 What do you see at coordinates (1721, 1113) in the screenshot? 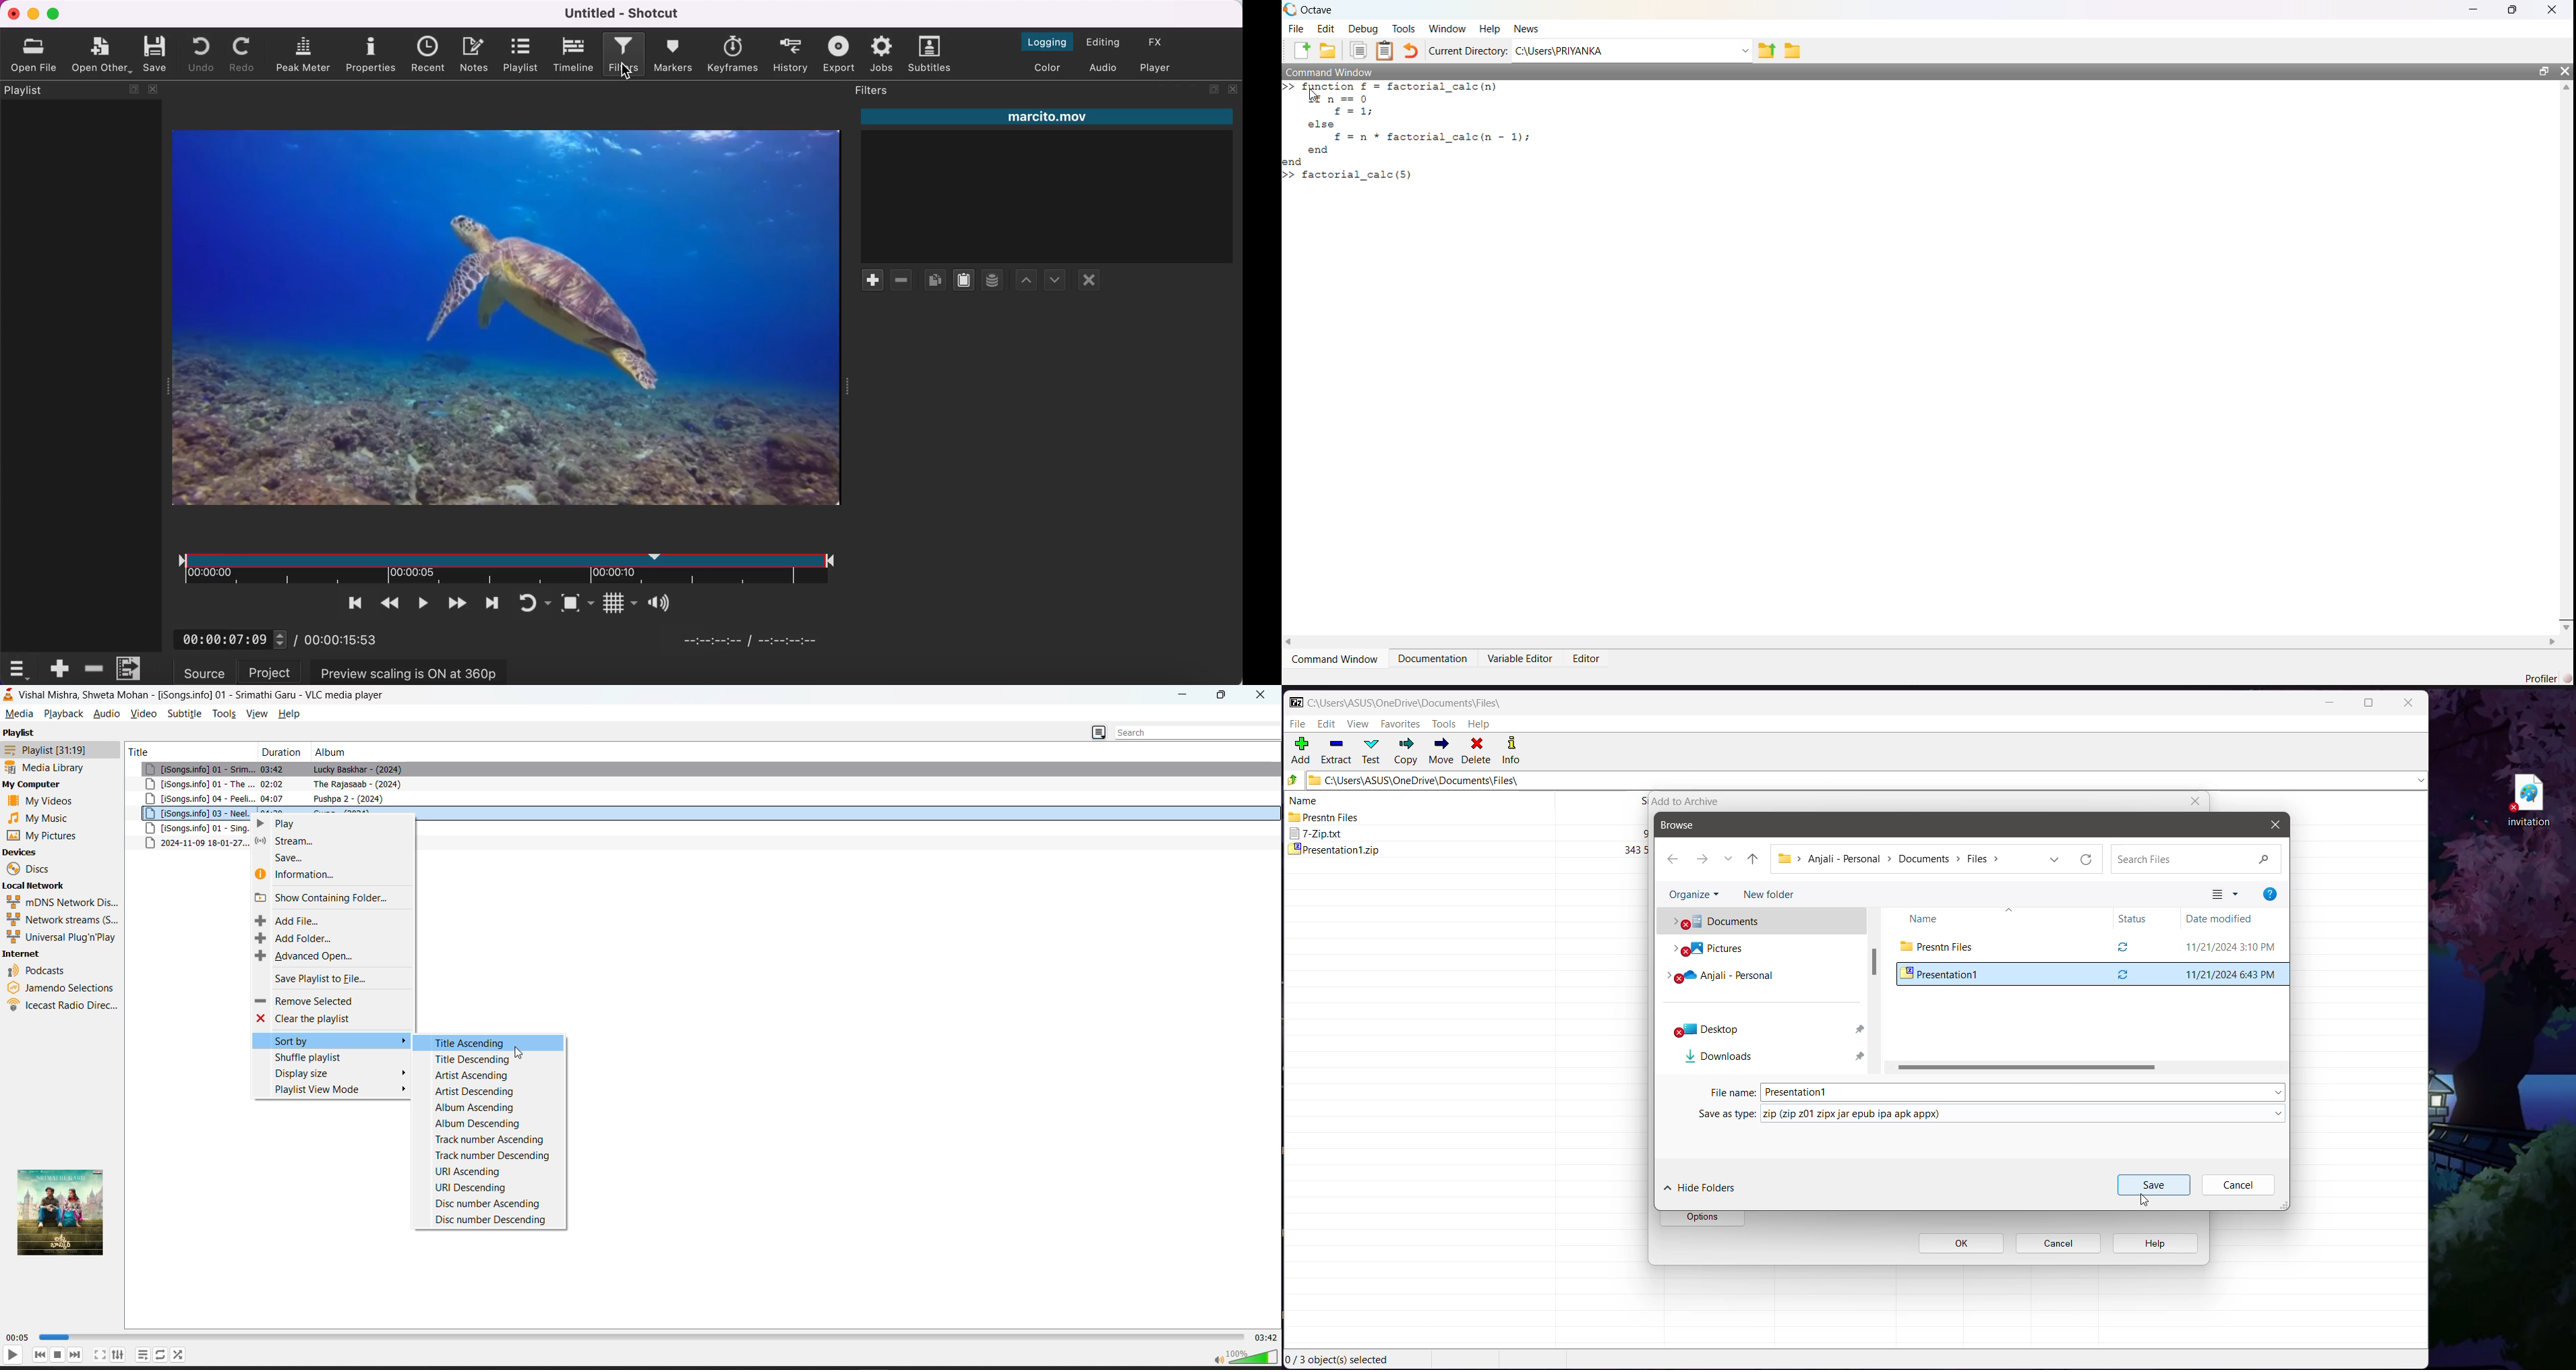
I see `Save as Type` at bounding box center [1721, 1113].